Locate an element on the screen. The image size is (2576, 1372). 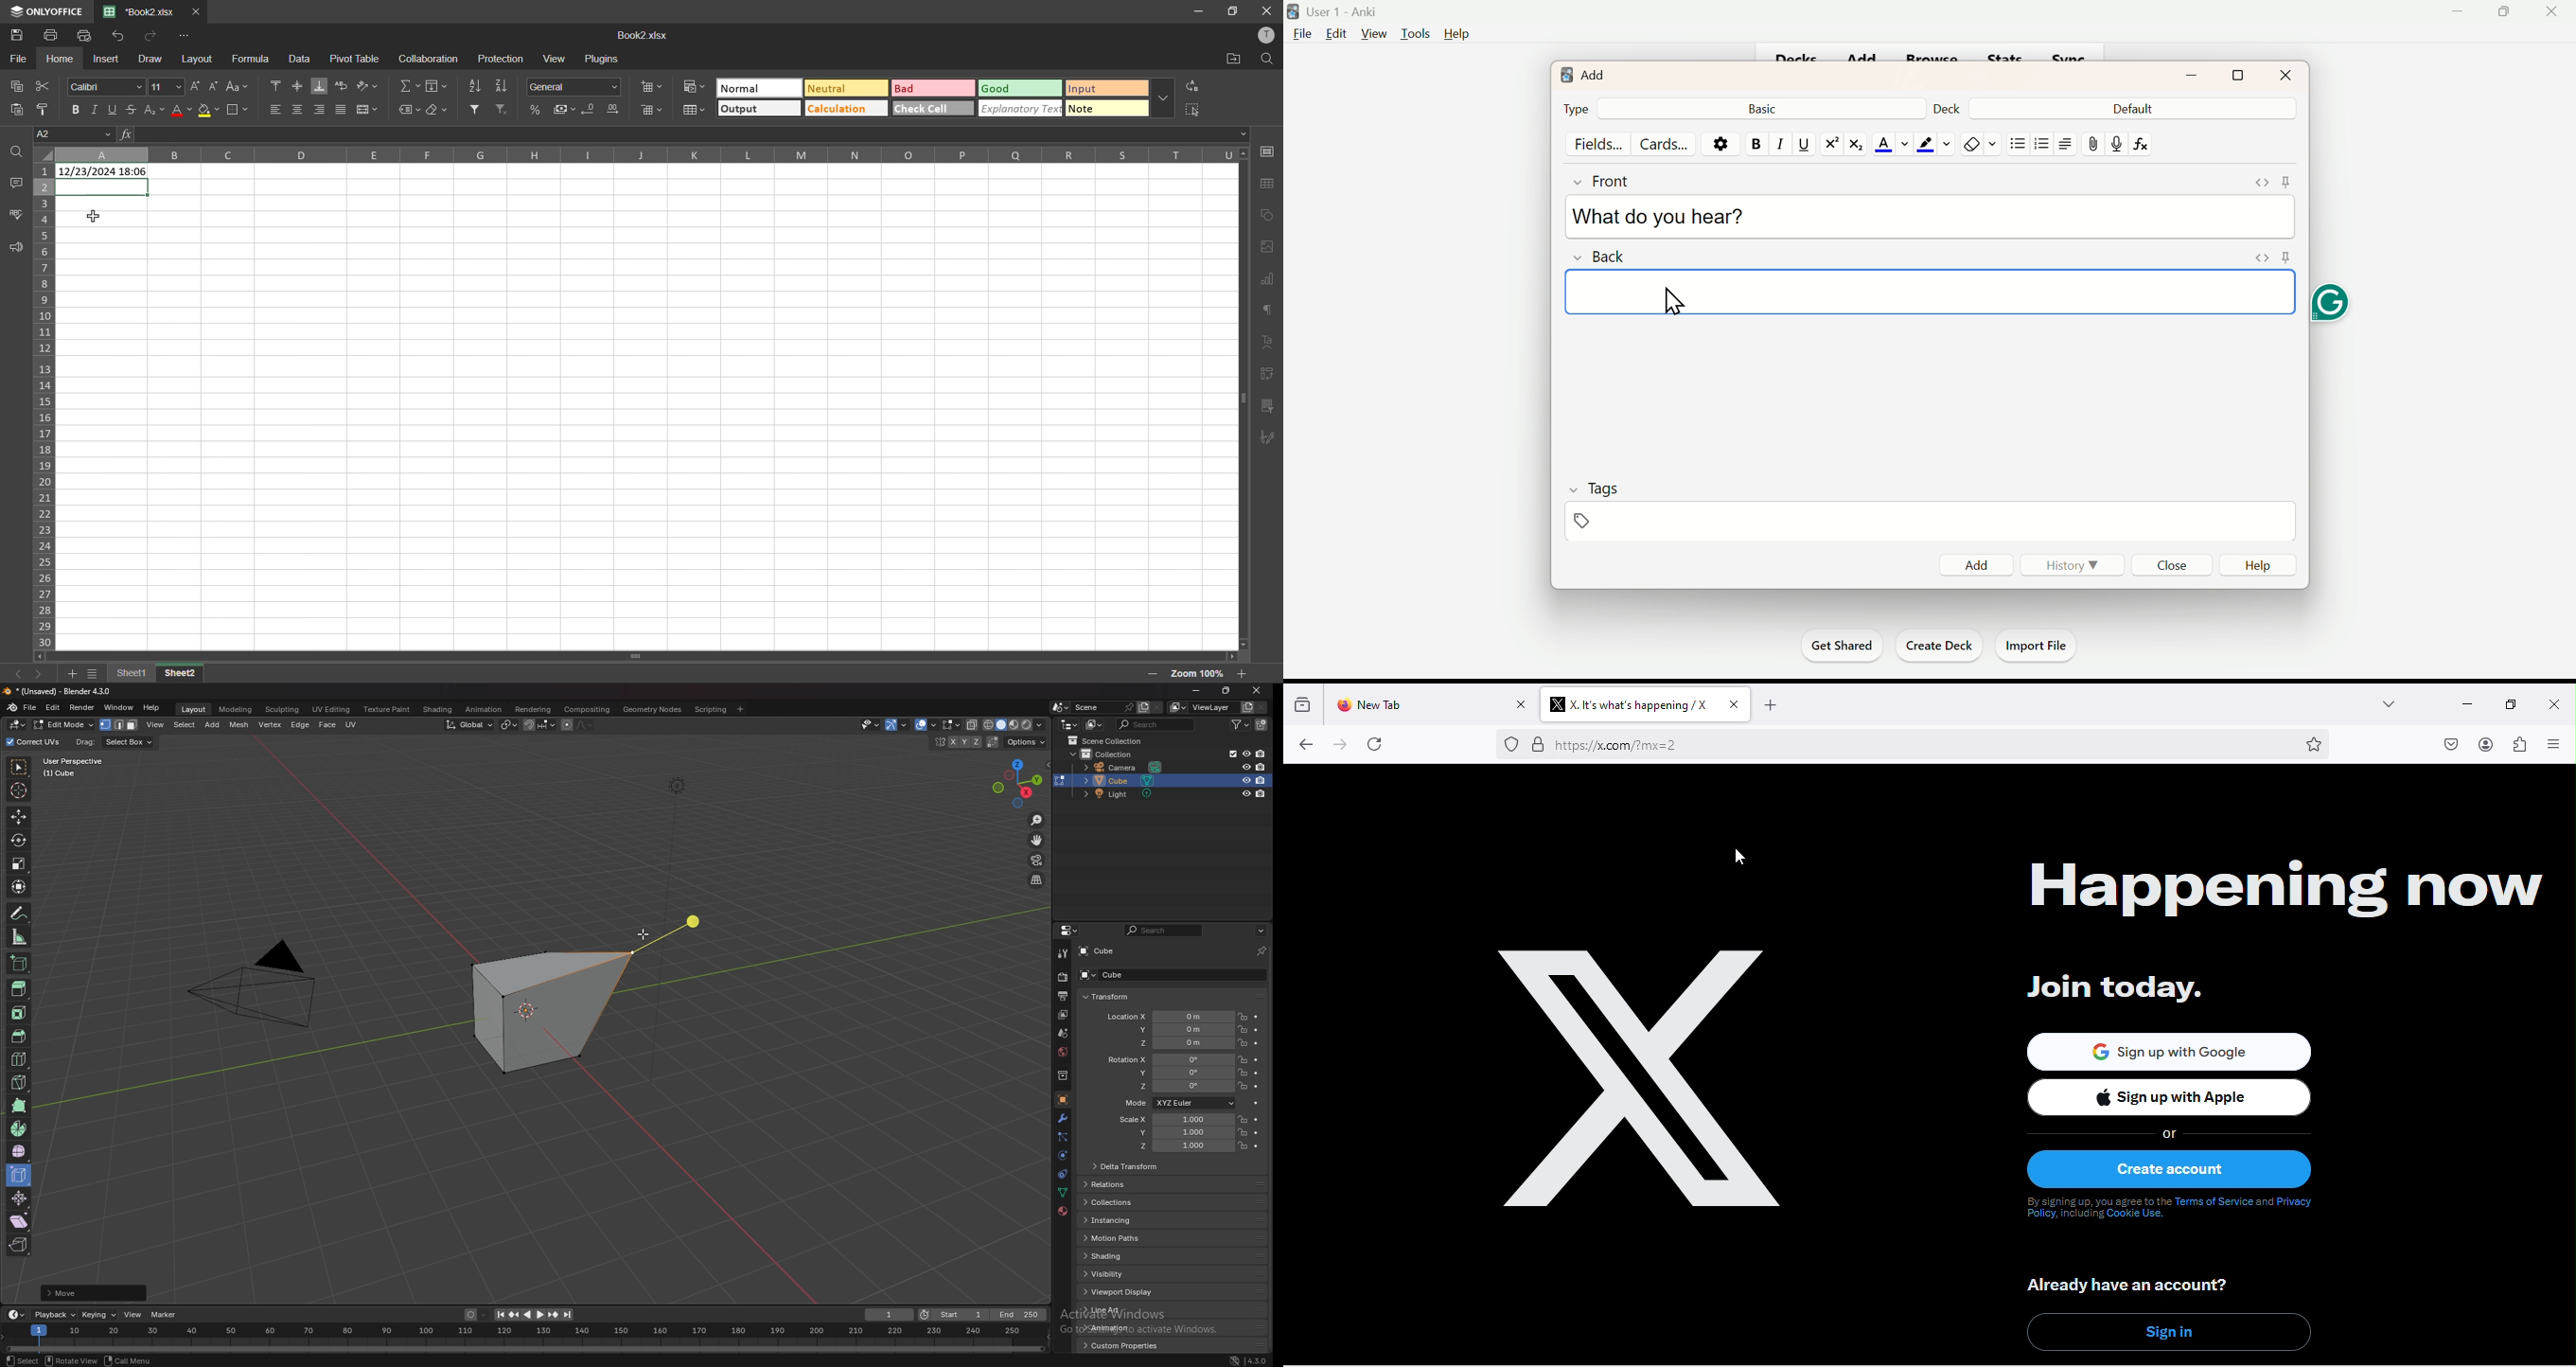
strikethrough is located at coordinates (130, 108).